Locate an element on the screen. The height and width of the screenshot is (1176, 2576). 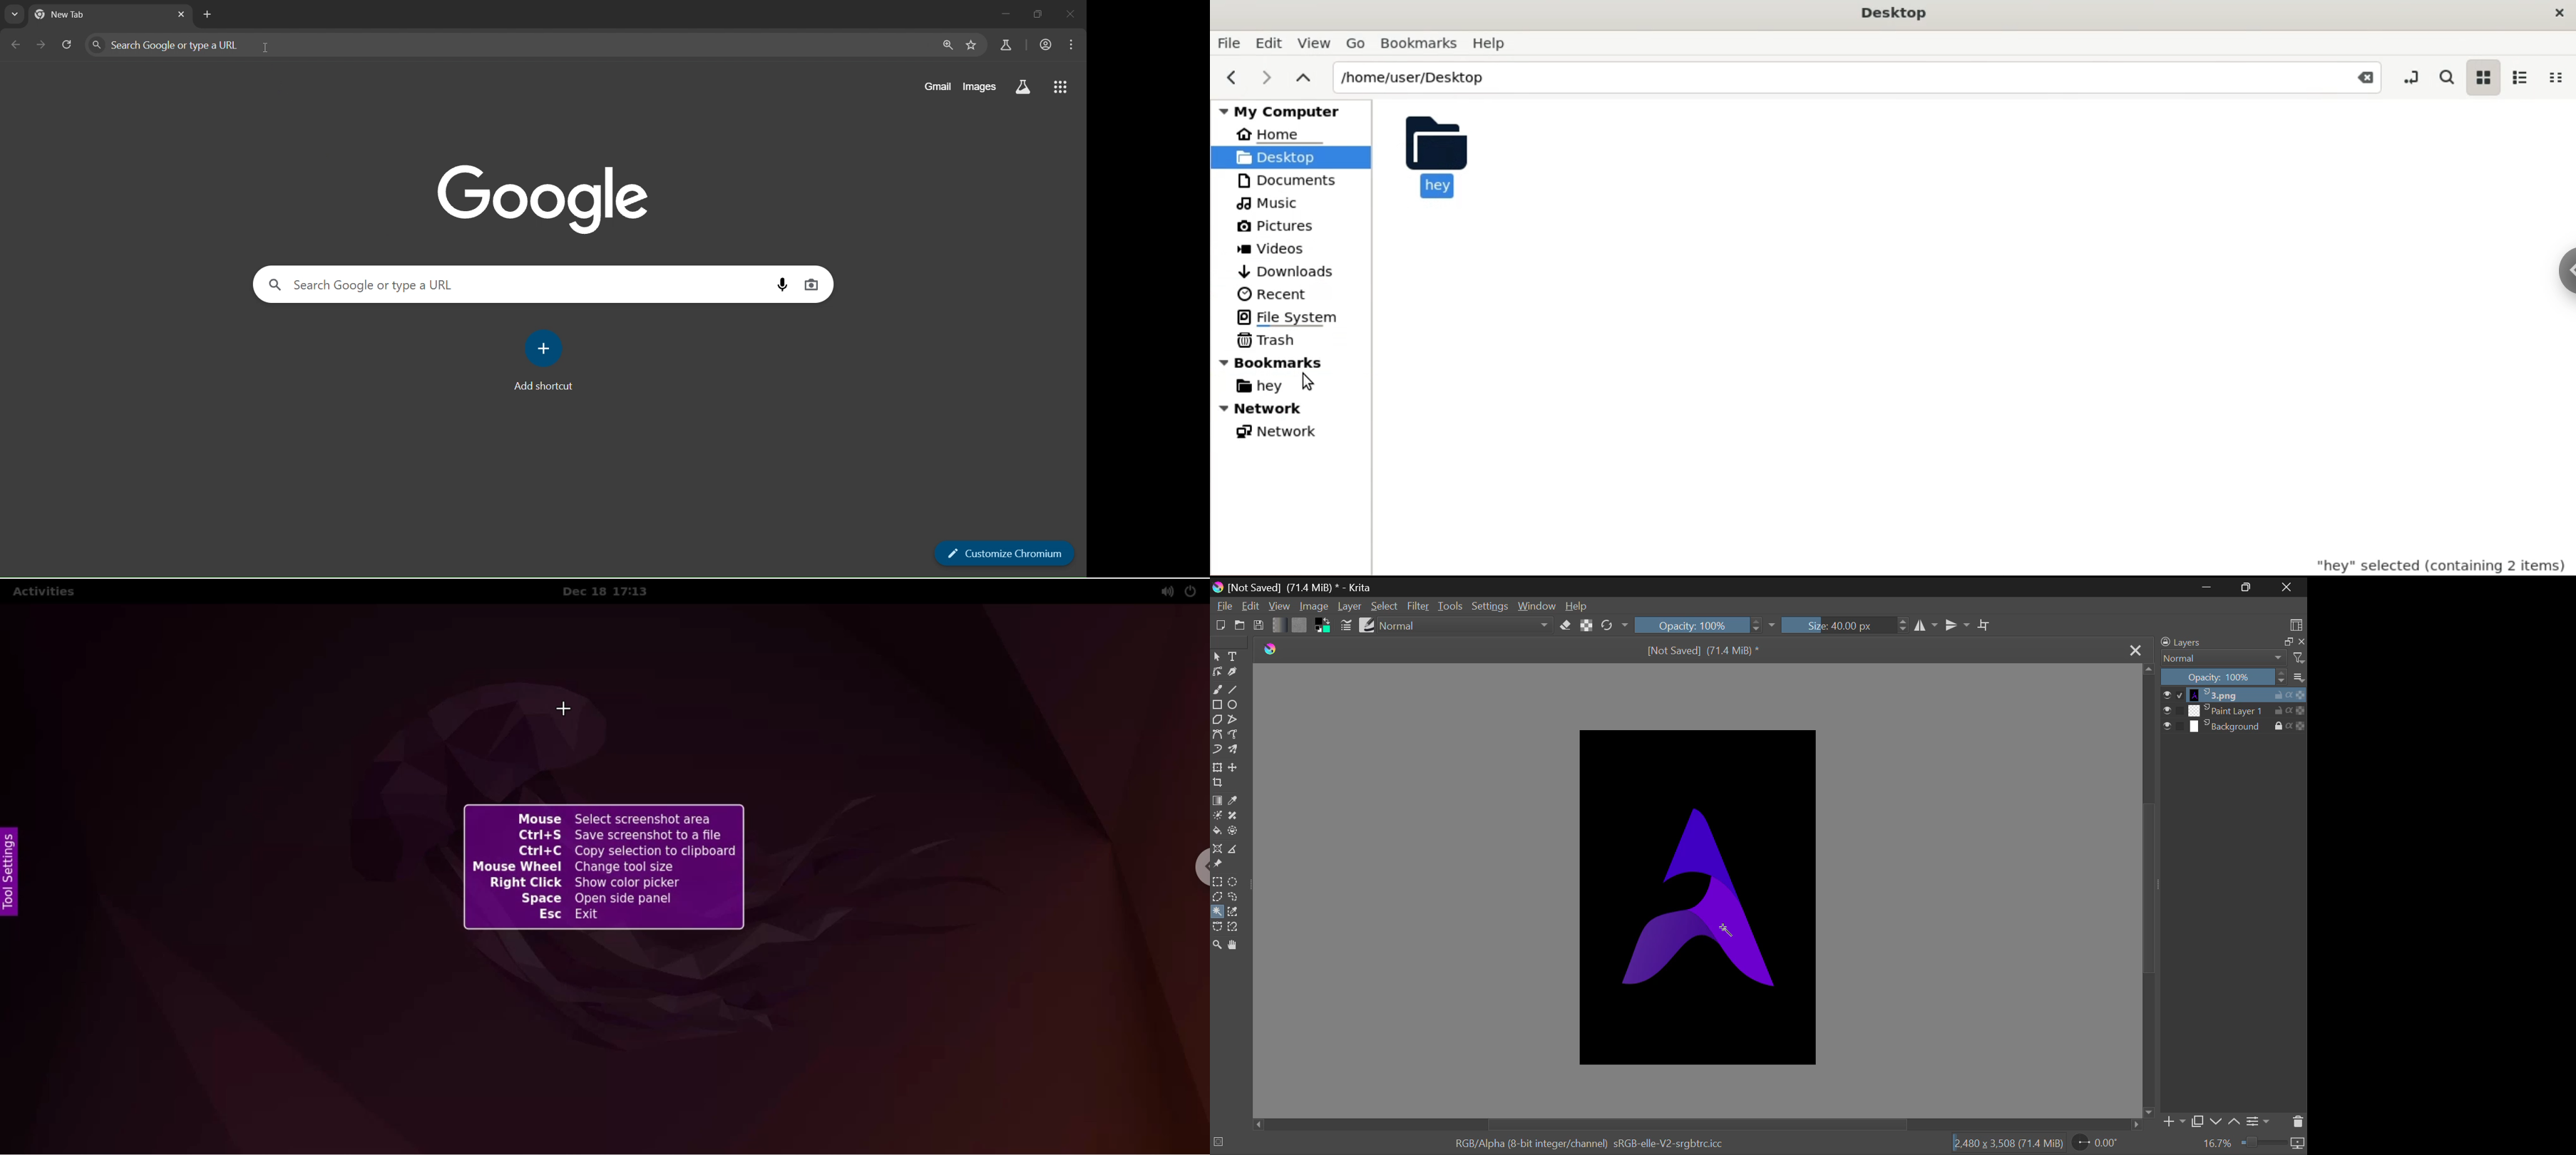
up Movement of Layer is located at coordinates (2235, 1121).